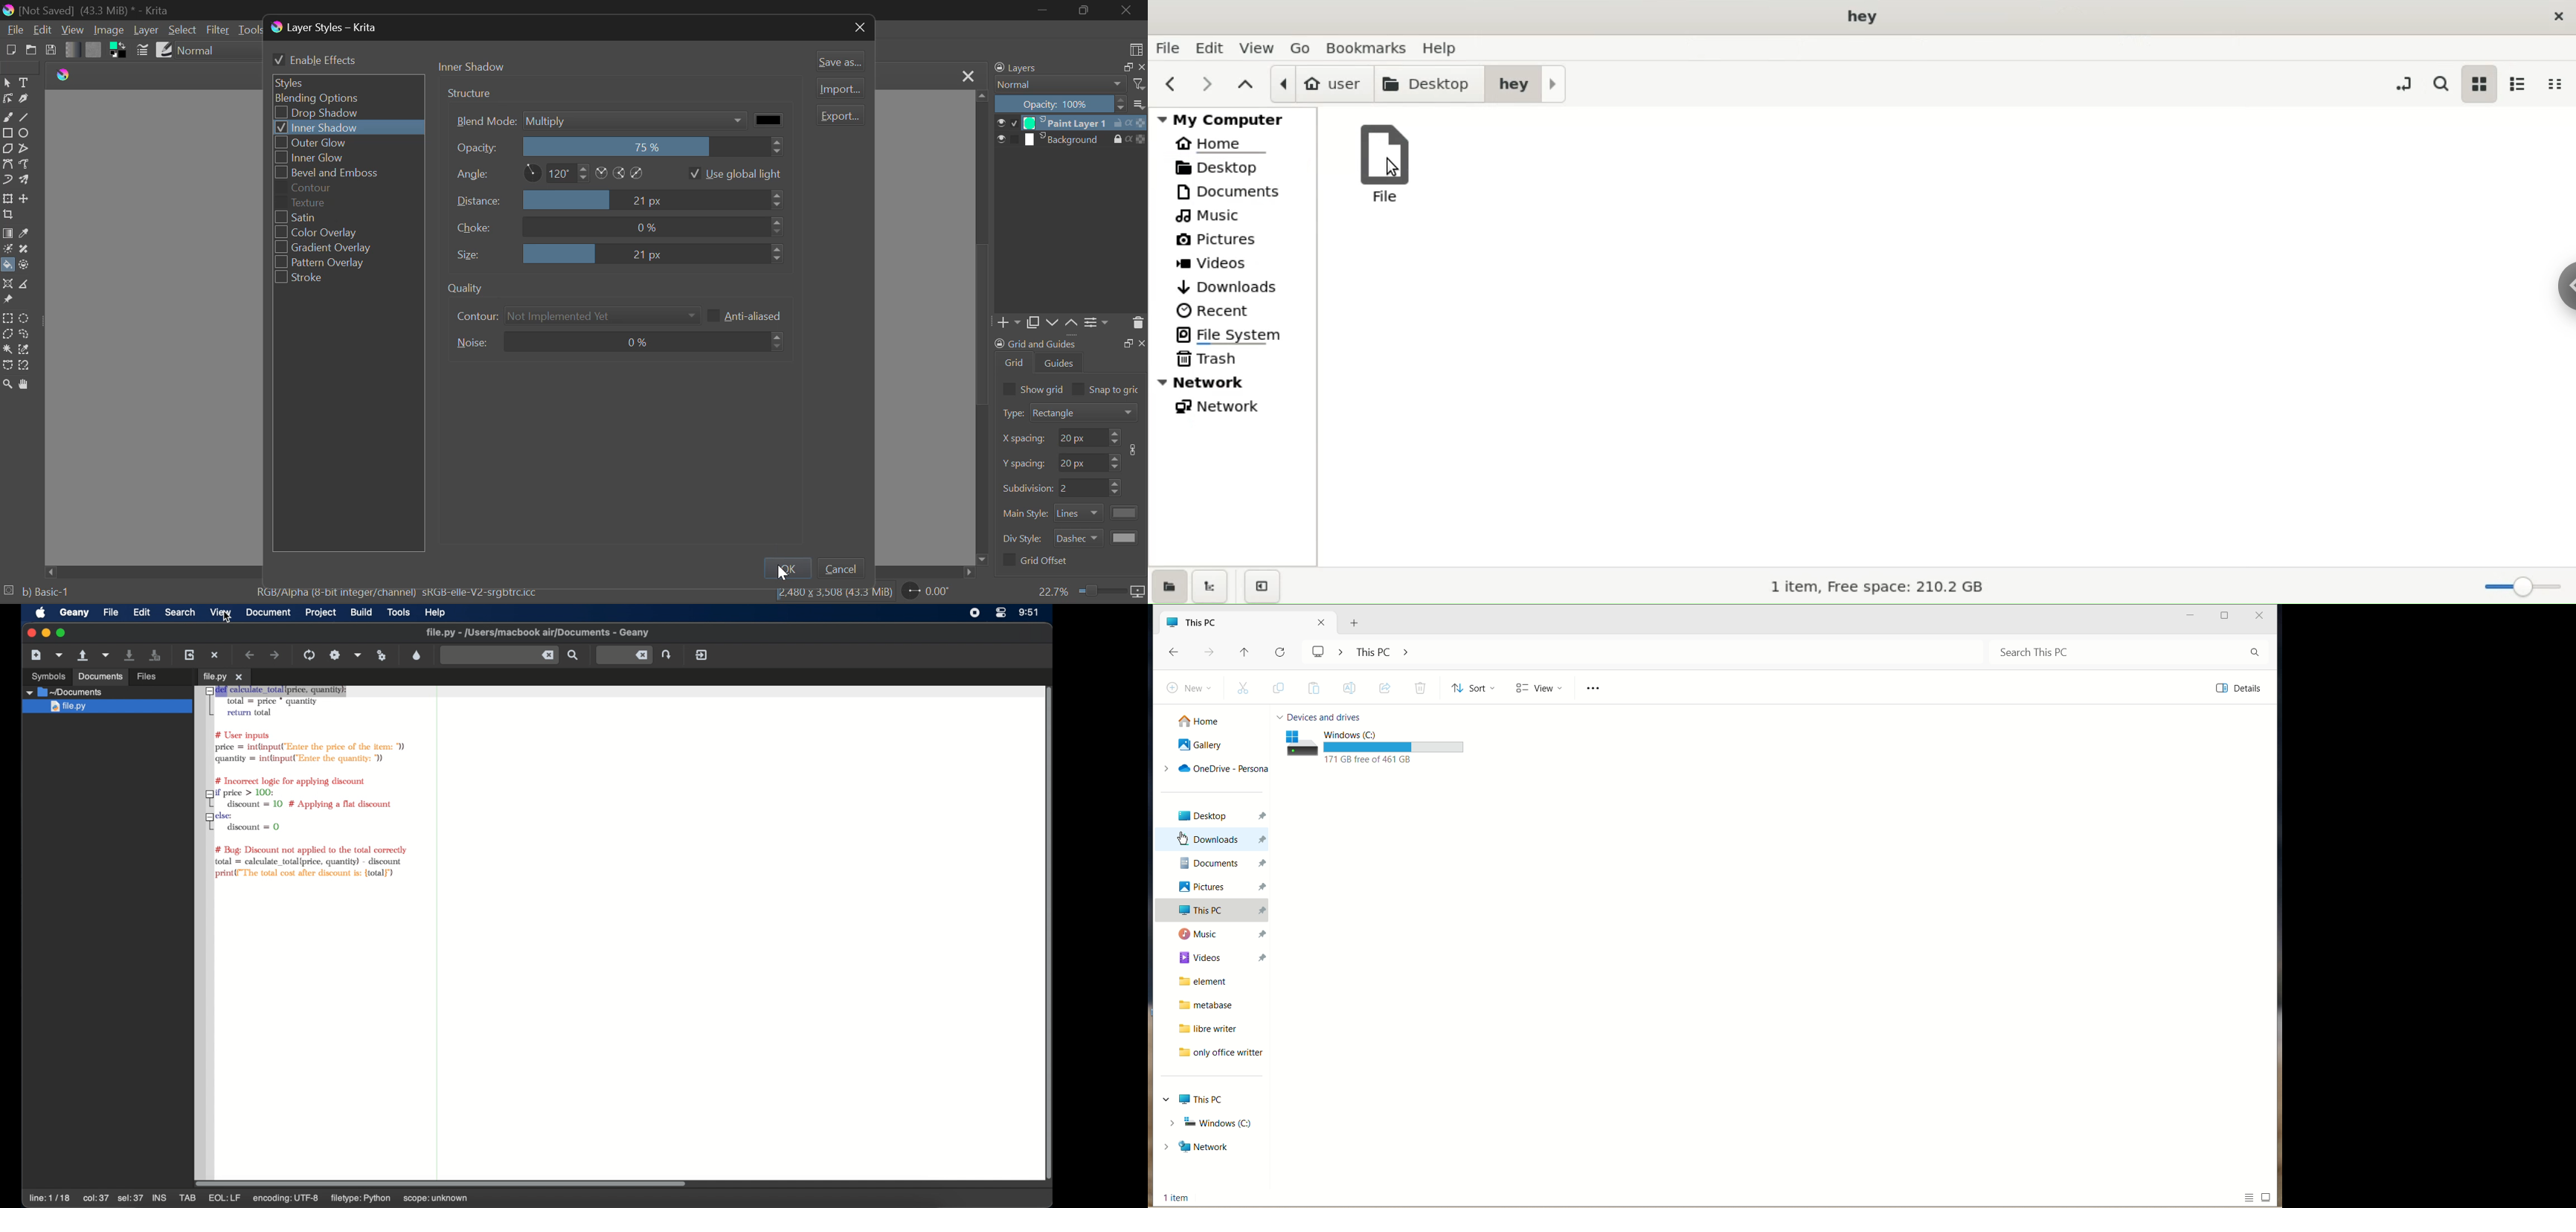  I want to click on File, so click(14, 32).